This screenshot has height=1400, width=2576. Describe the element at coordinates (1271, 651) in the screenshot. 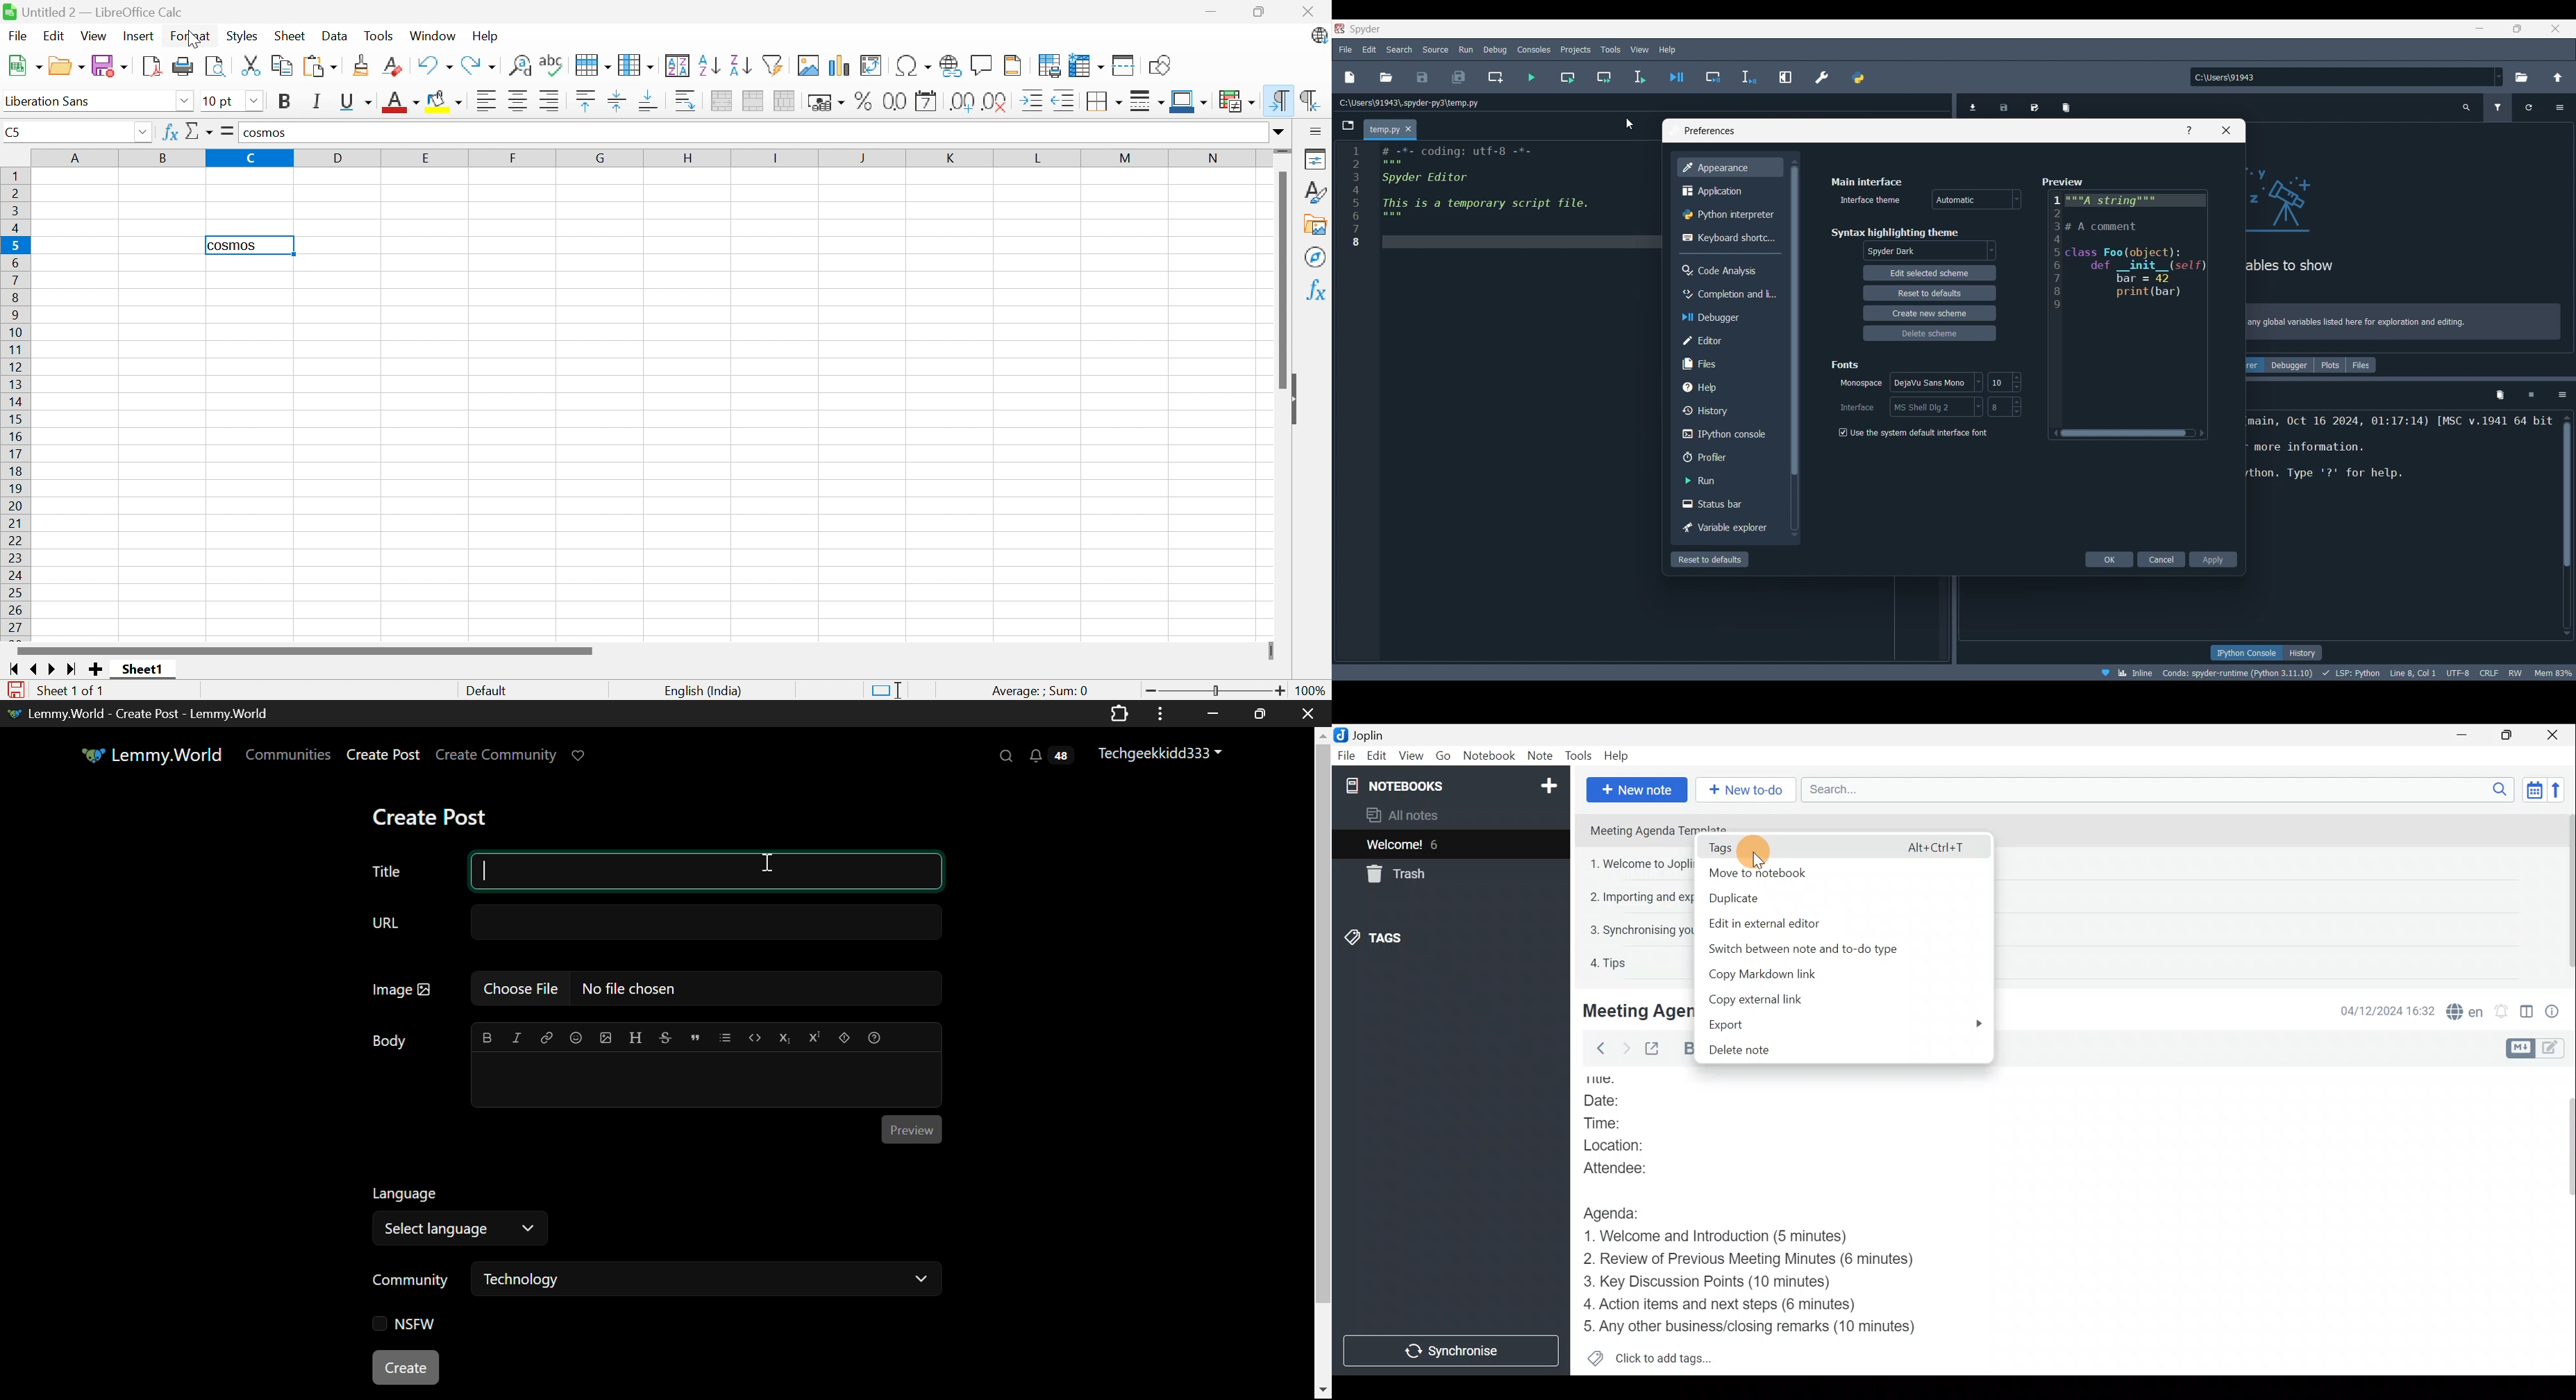

I see `Slider` at that location.